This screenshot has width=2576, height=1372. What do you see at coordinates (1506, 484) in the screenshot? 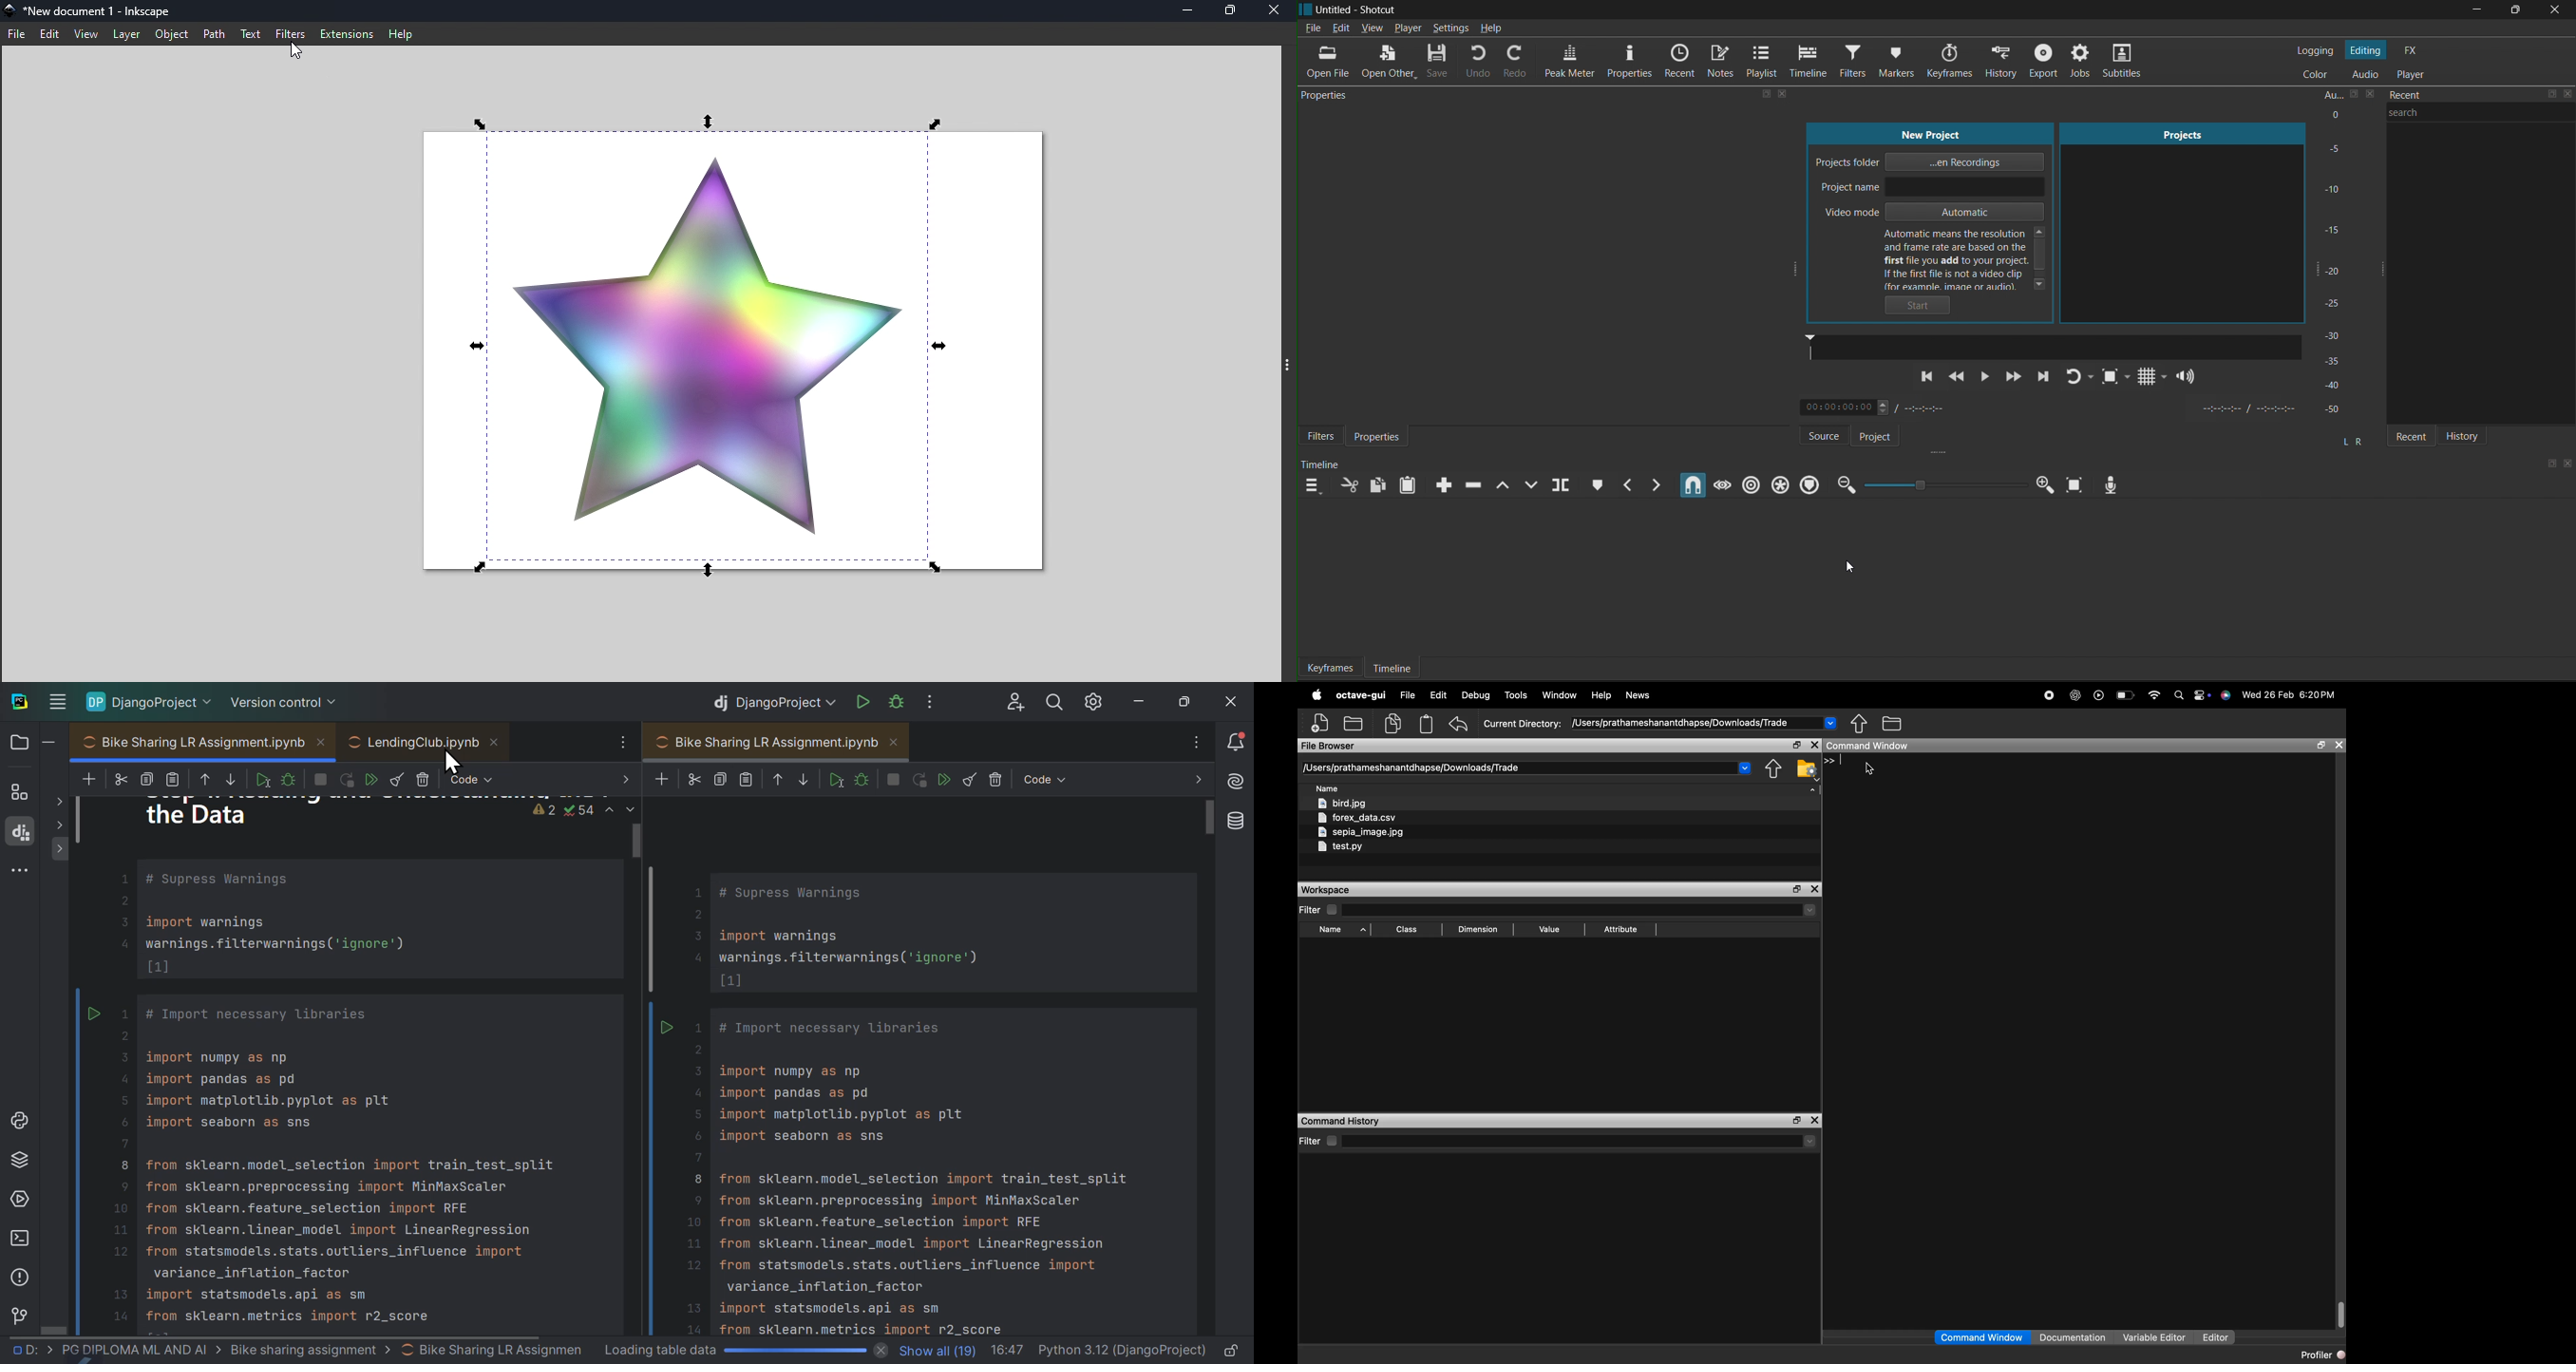
I see `Lift` at bounding box center [1506, 484].